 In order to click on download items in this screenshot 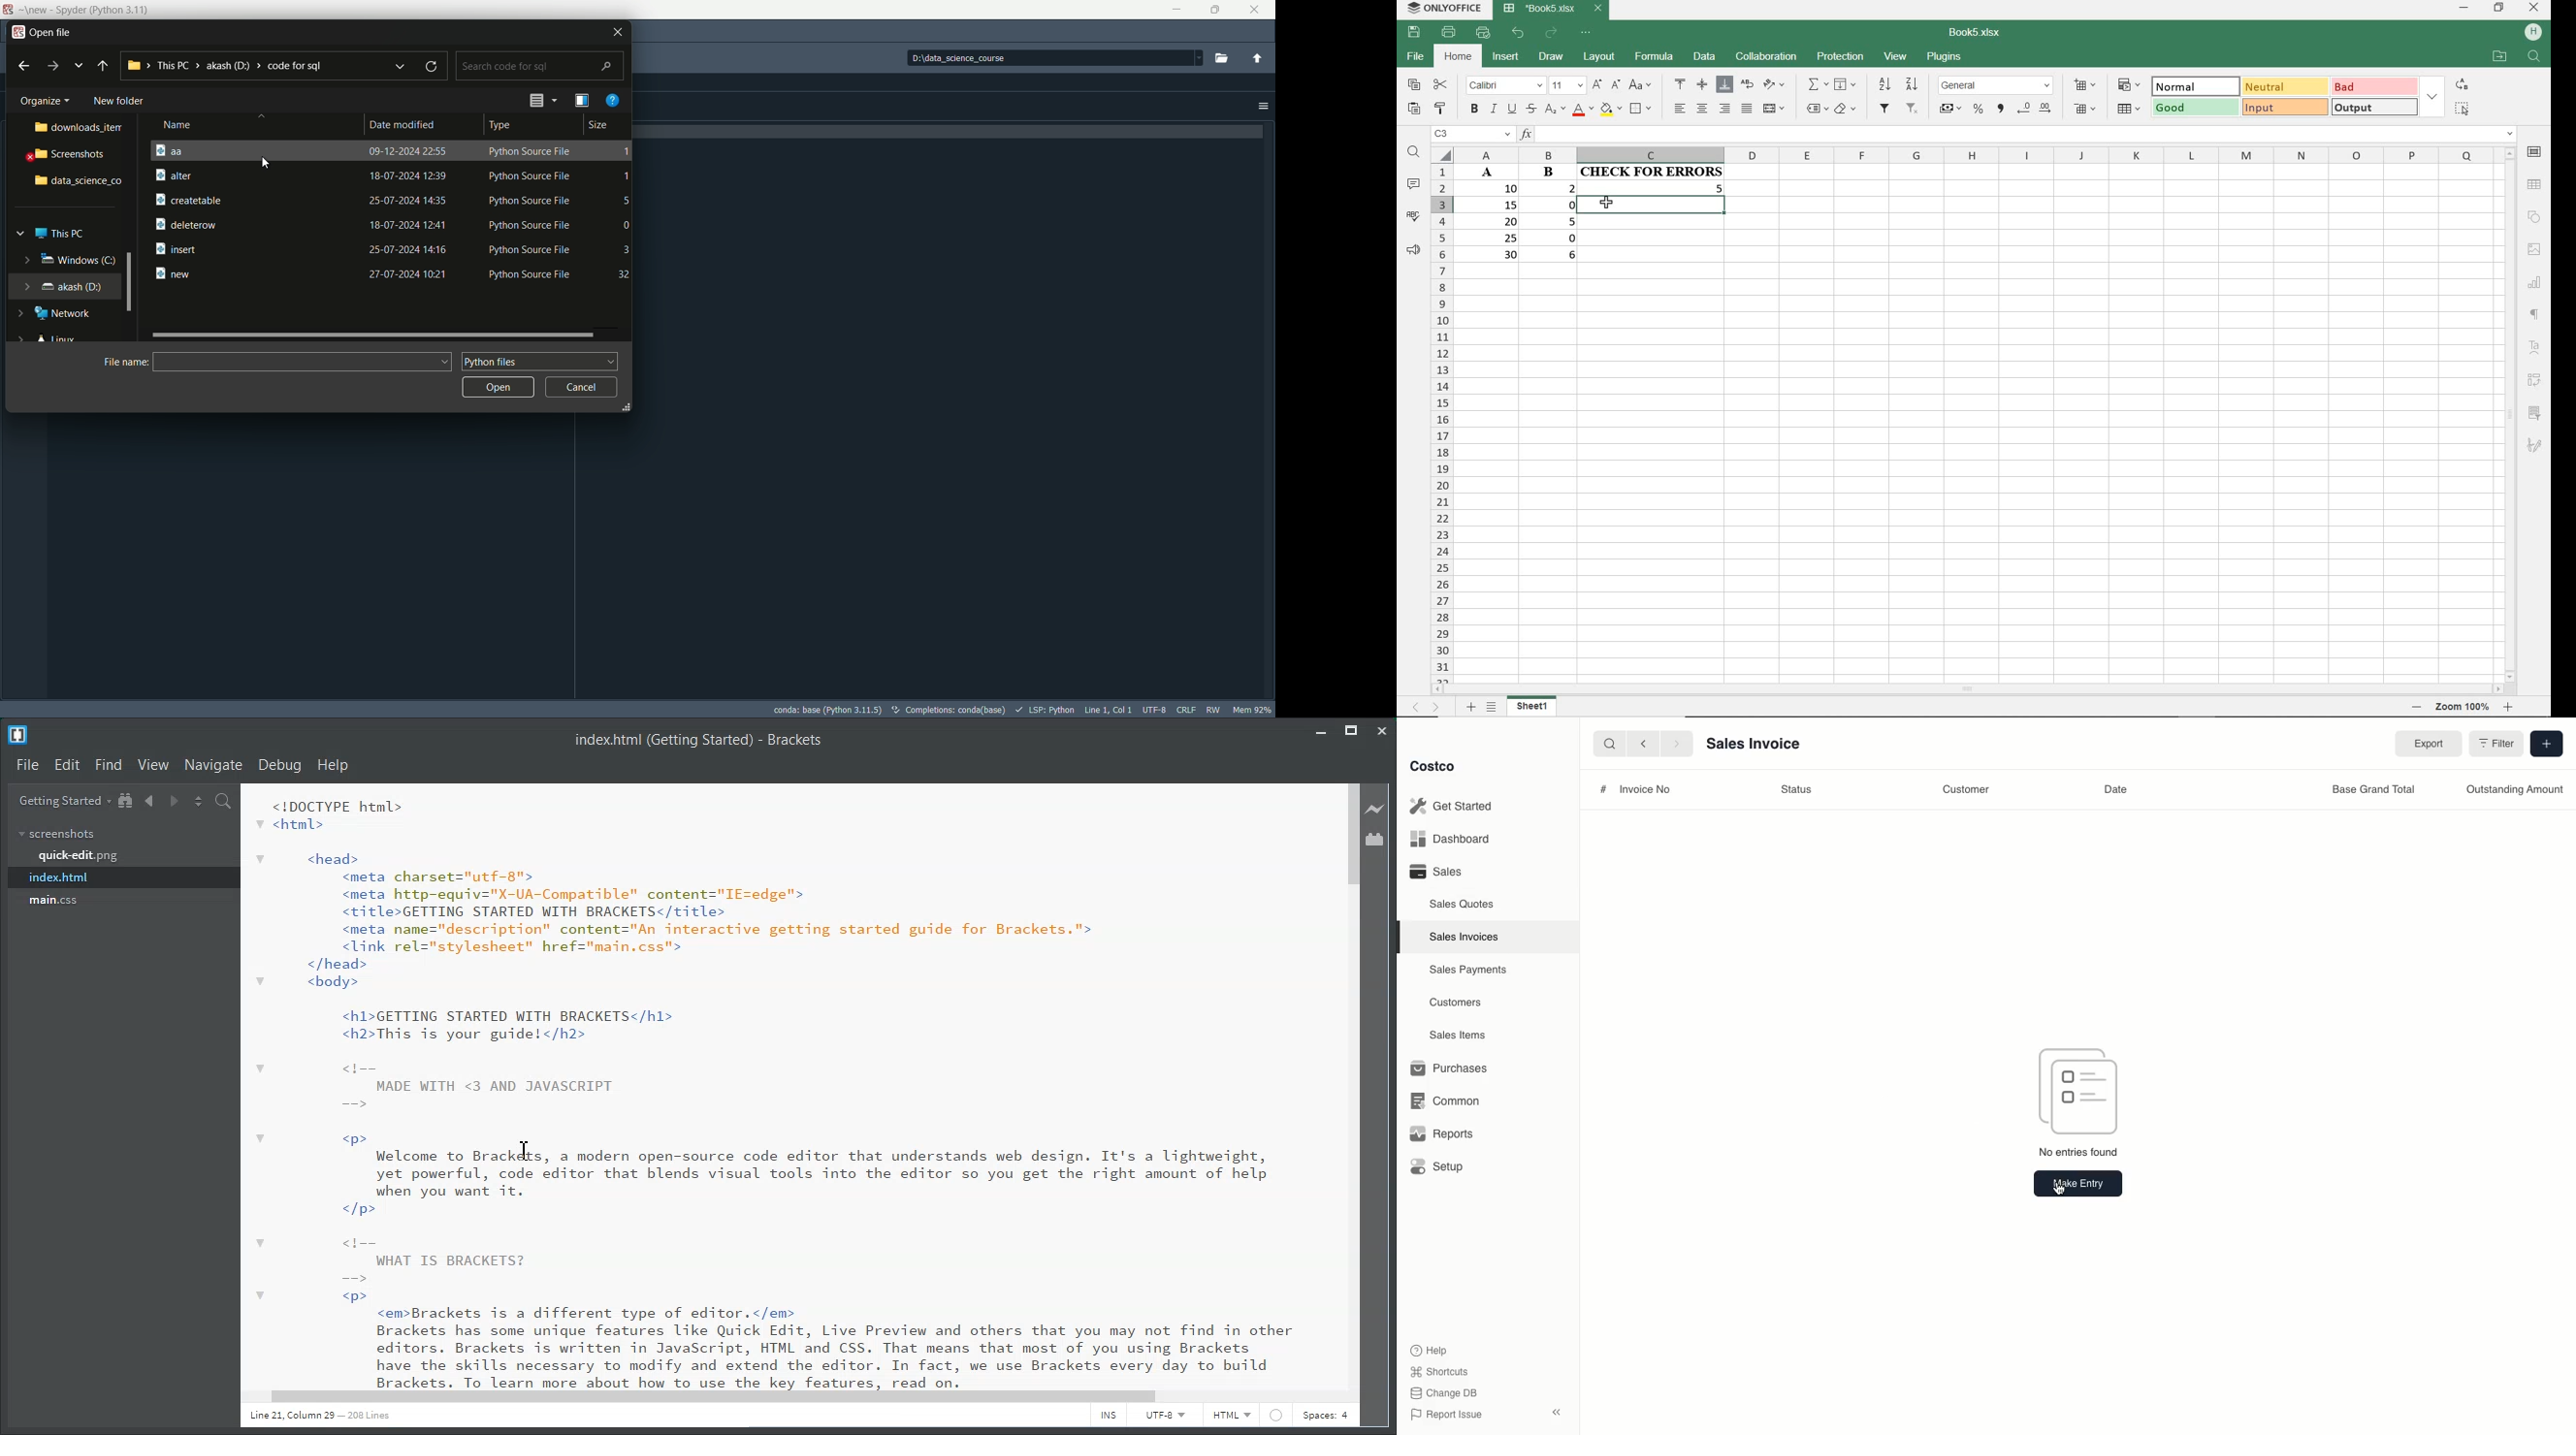, I will do `click(80, 127)`.